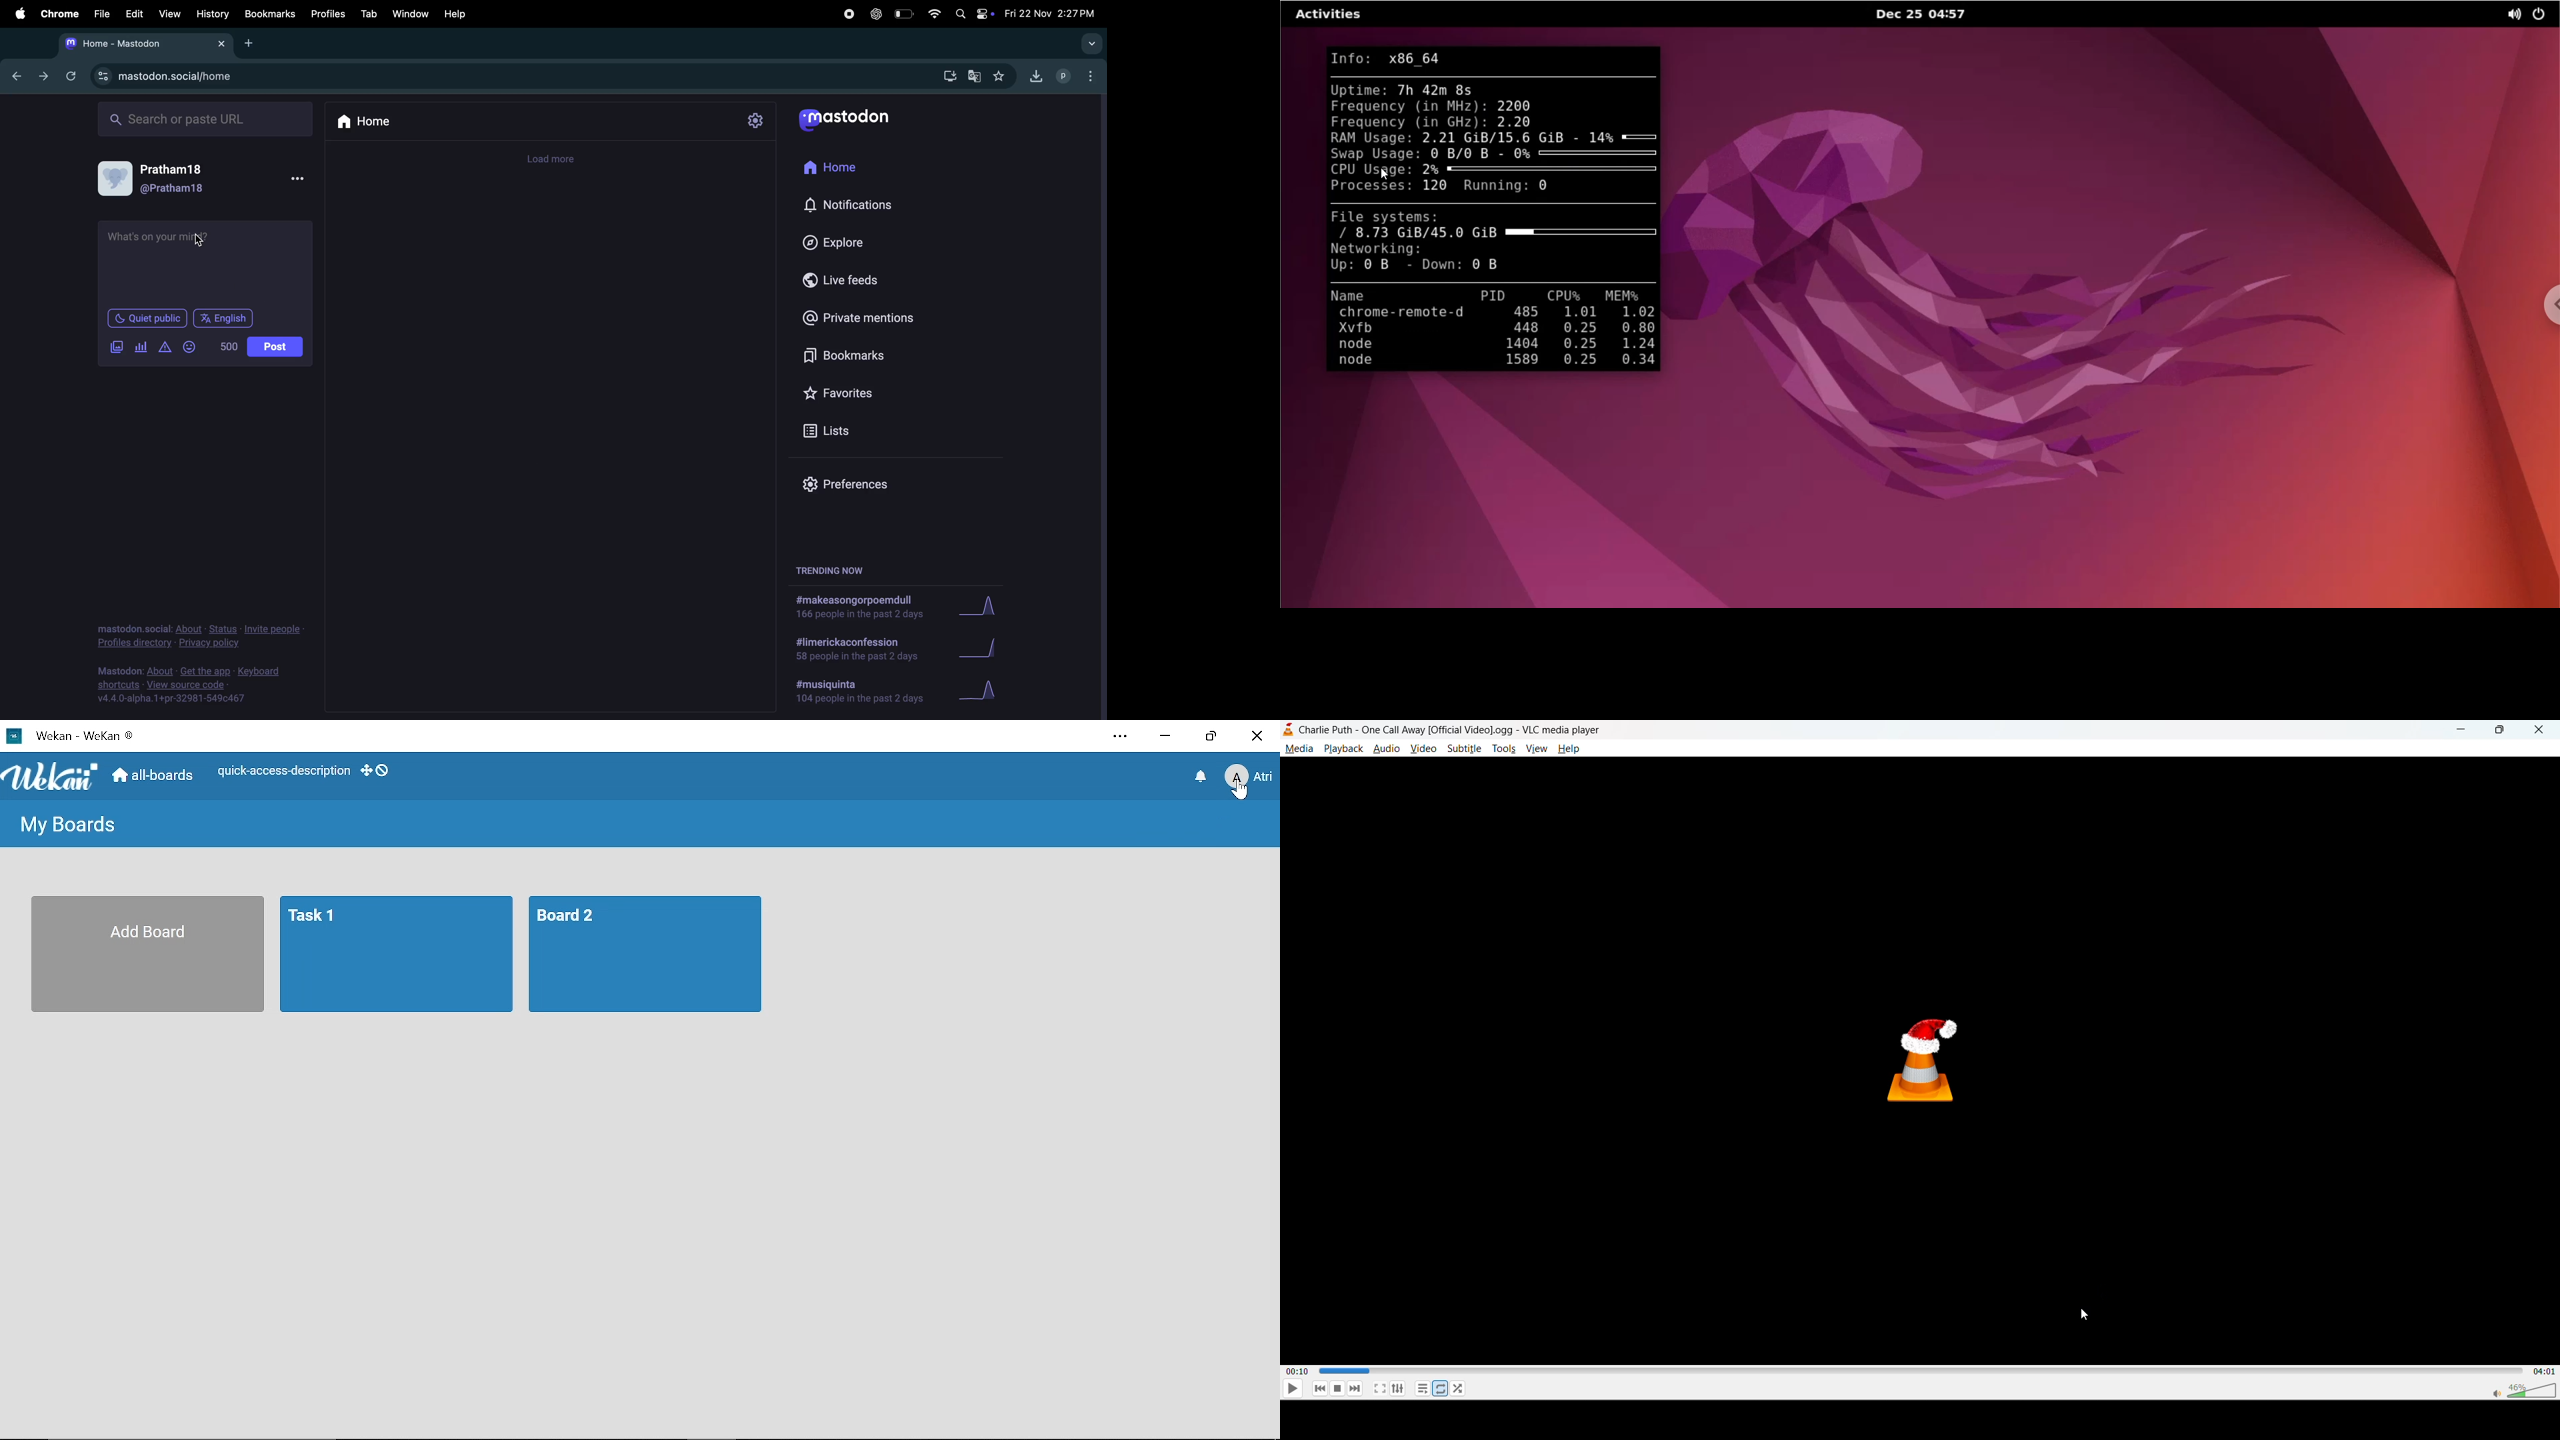 The height and width of the screenshot is (1456, 2576). Describe the element at coordinates (52, 778) in the screenshot. I see `Wekan logo` at that location.